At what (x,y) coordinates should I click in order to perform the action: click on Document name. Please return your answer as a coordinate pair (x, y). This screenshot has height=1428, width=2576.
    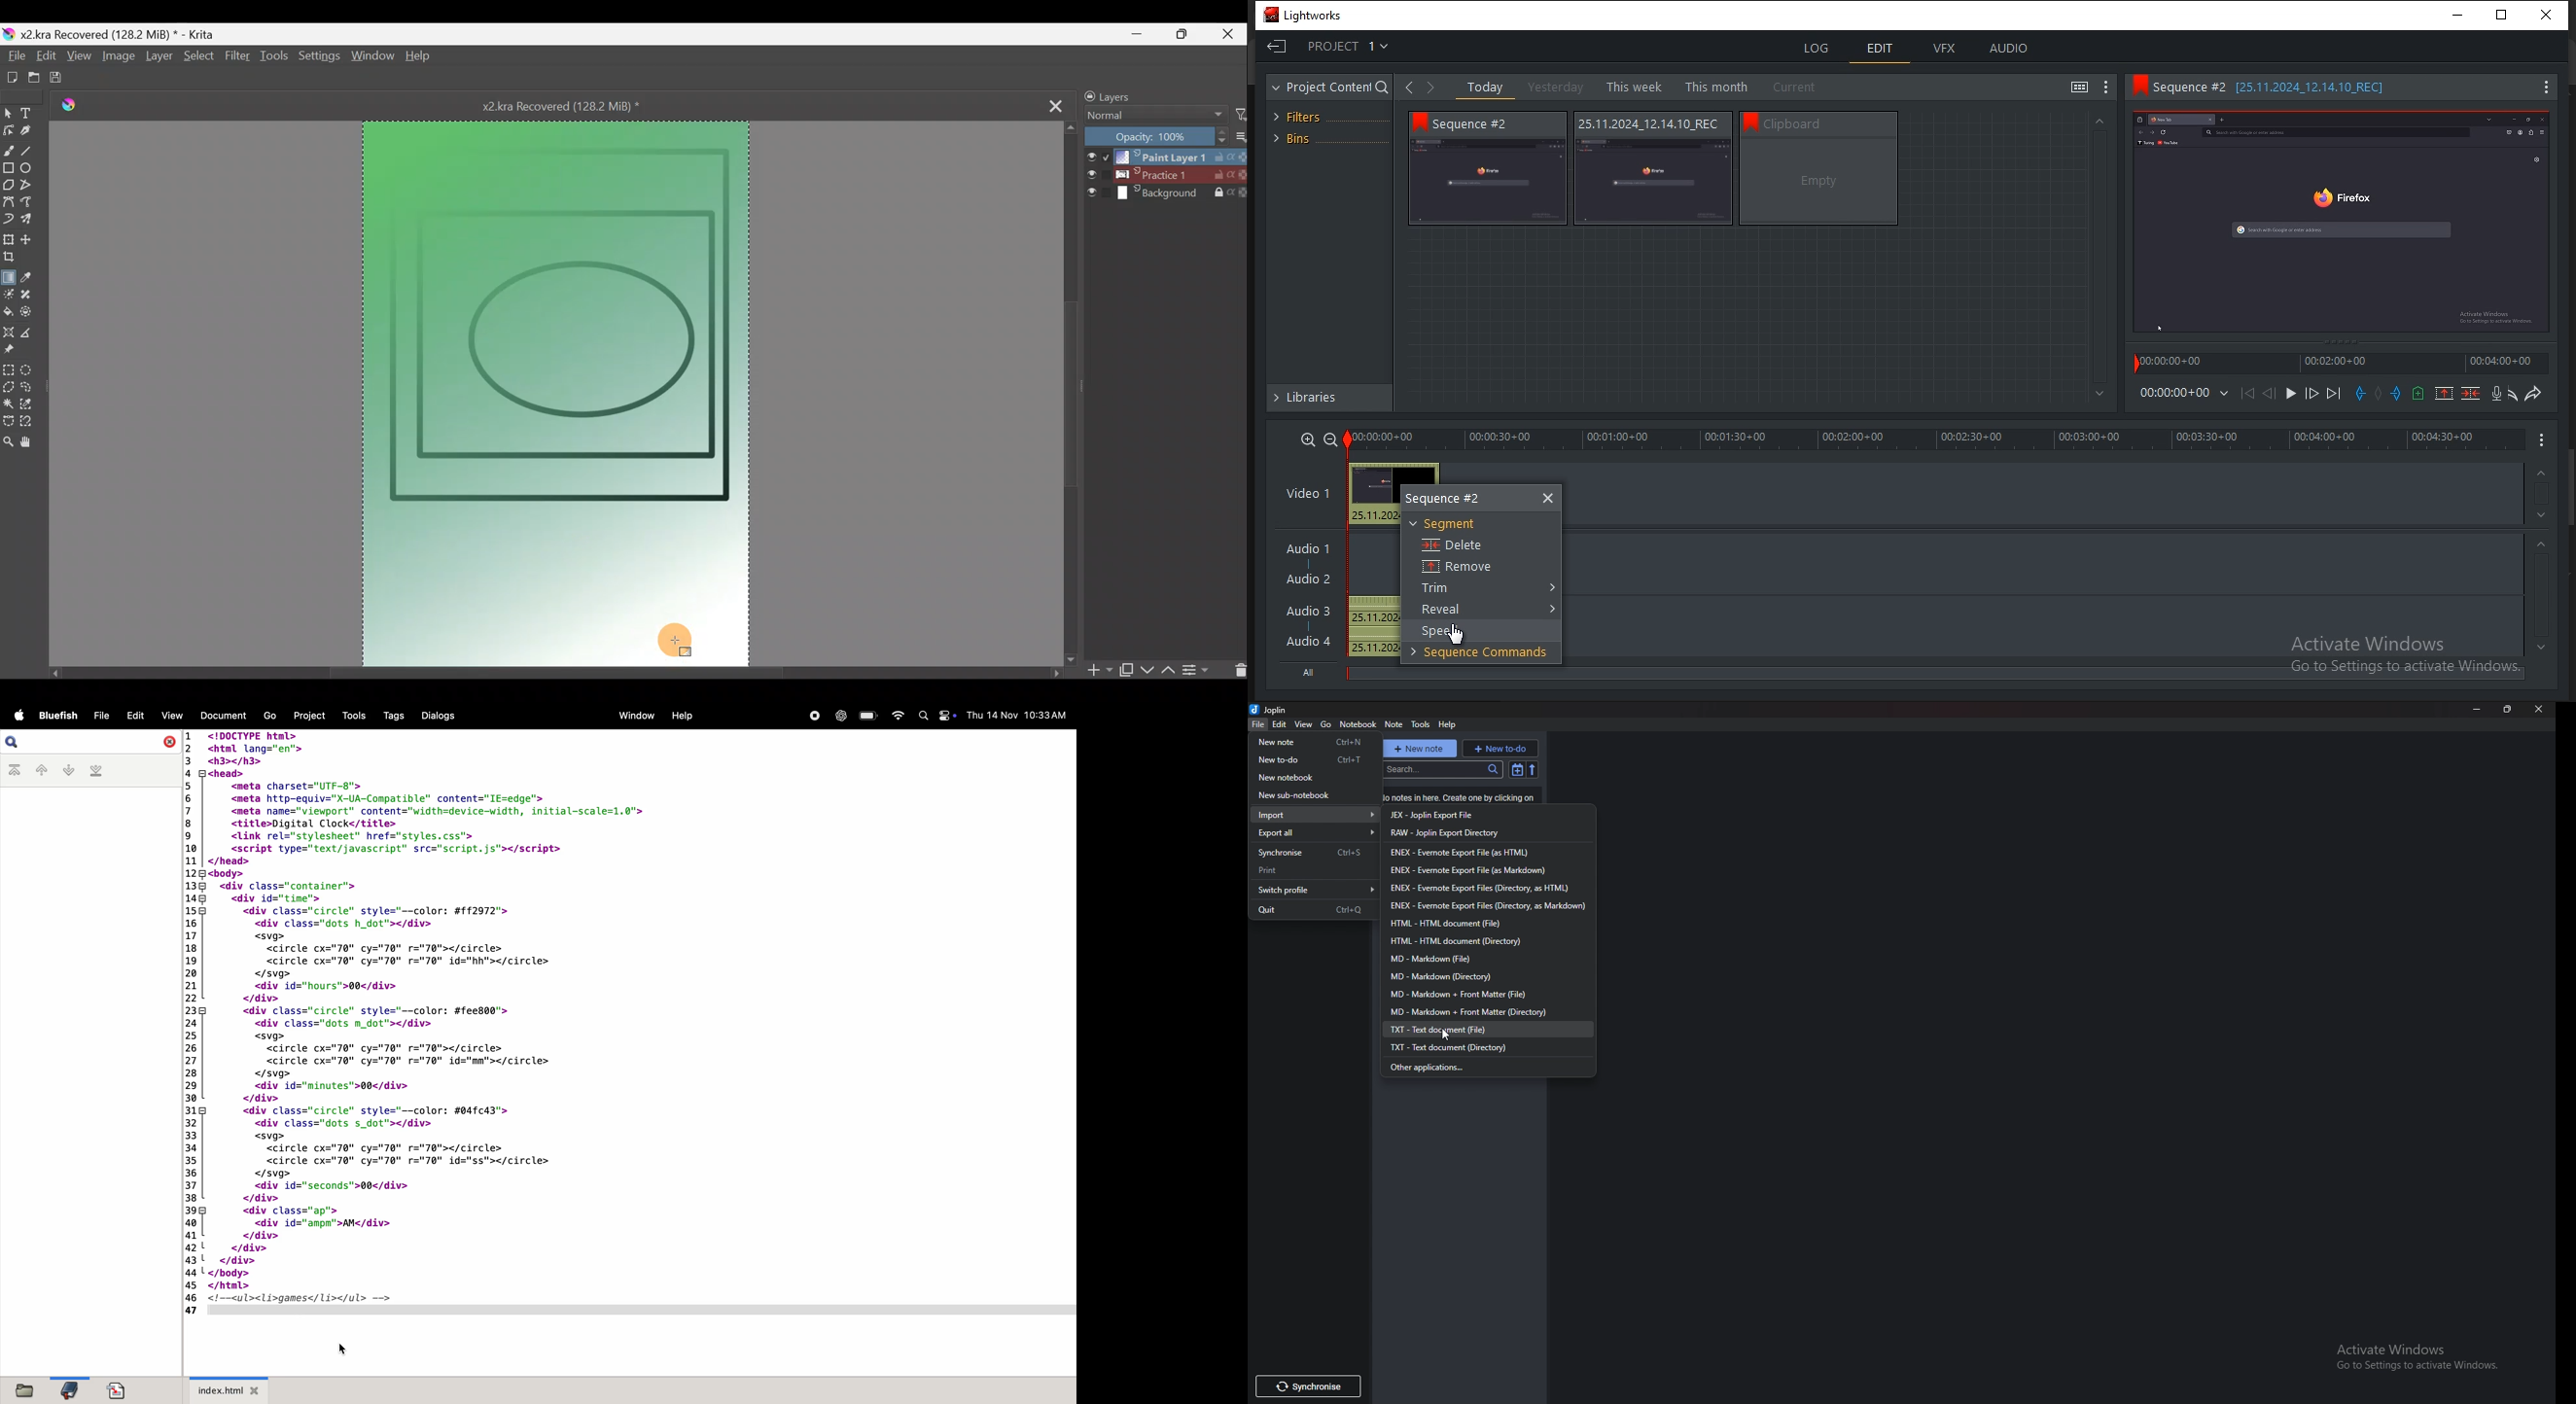
    Looking at the image, I should click on (575, 105).